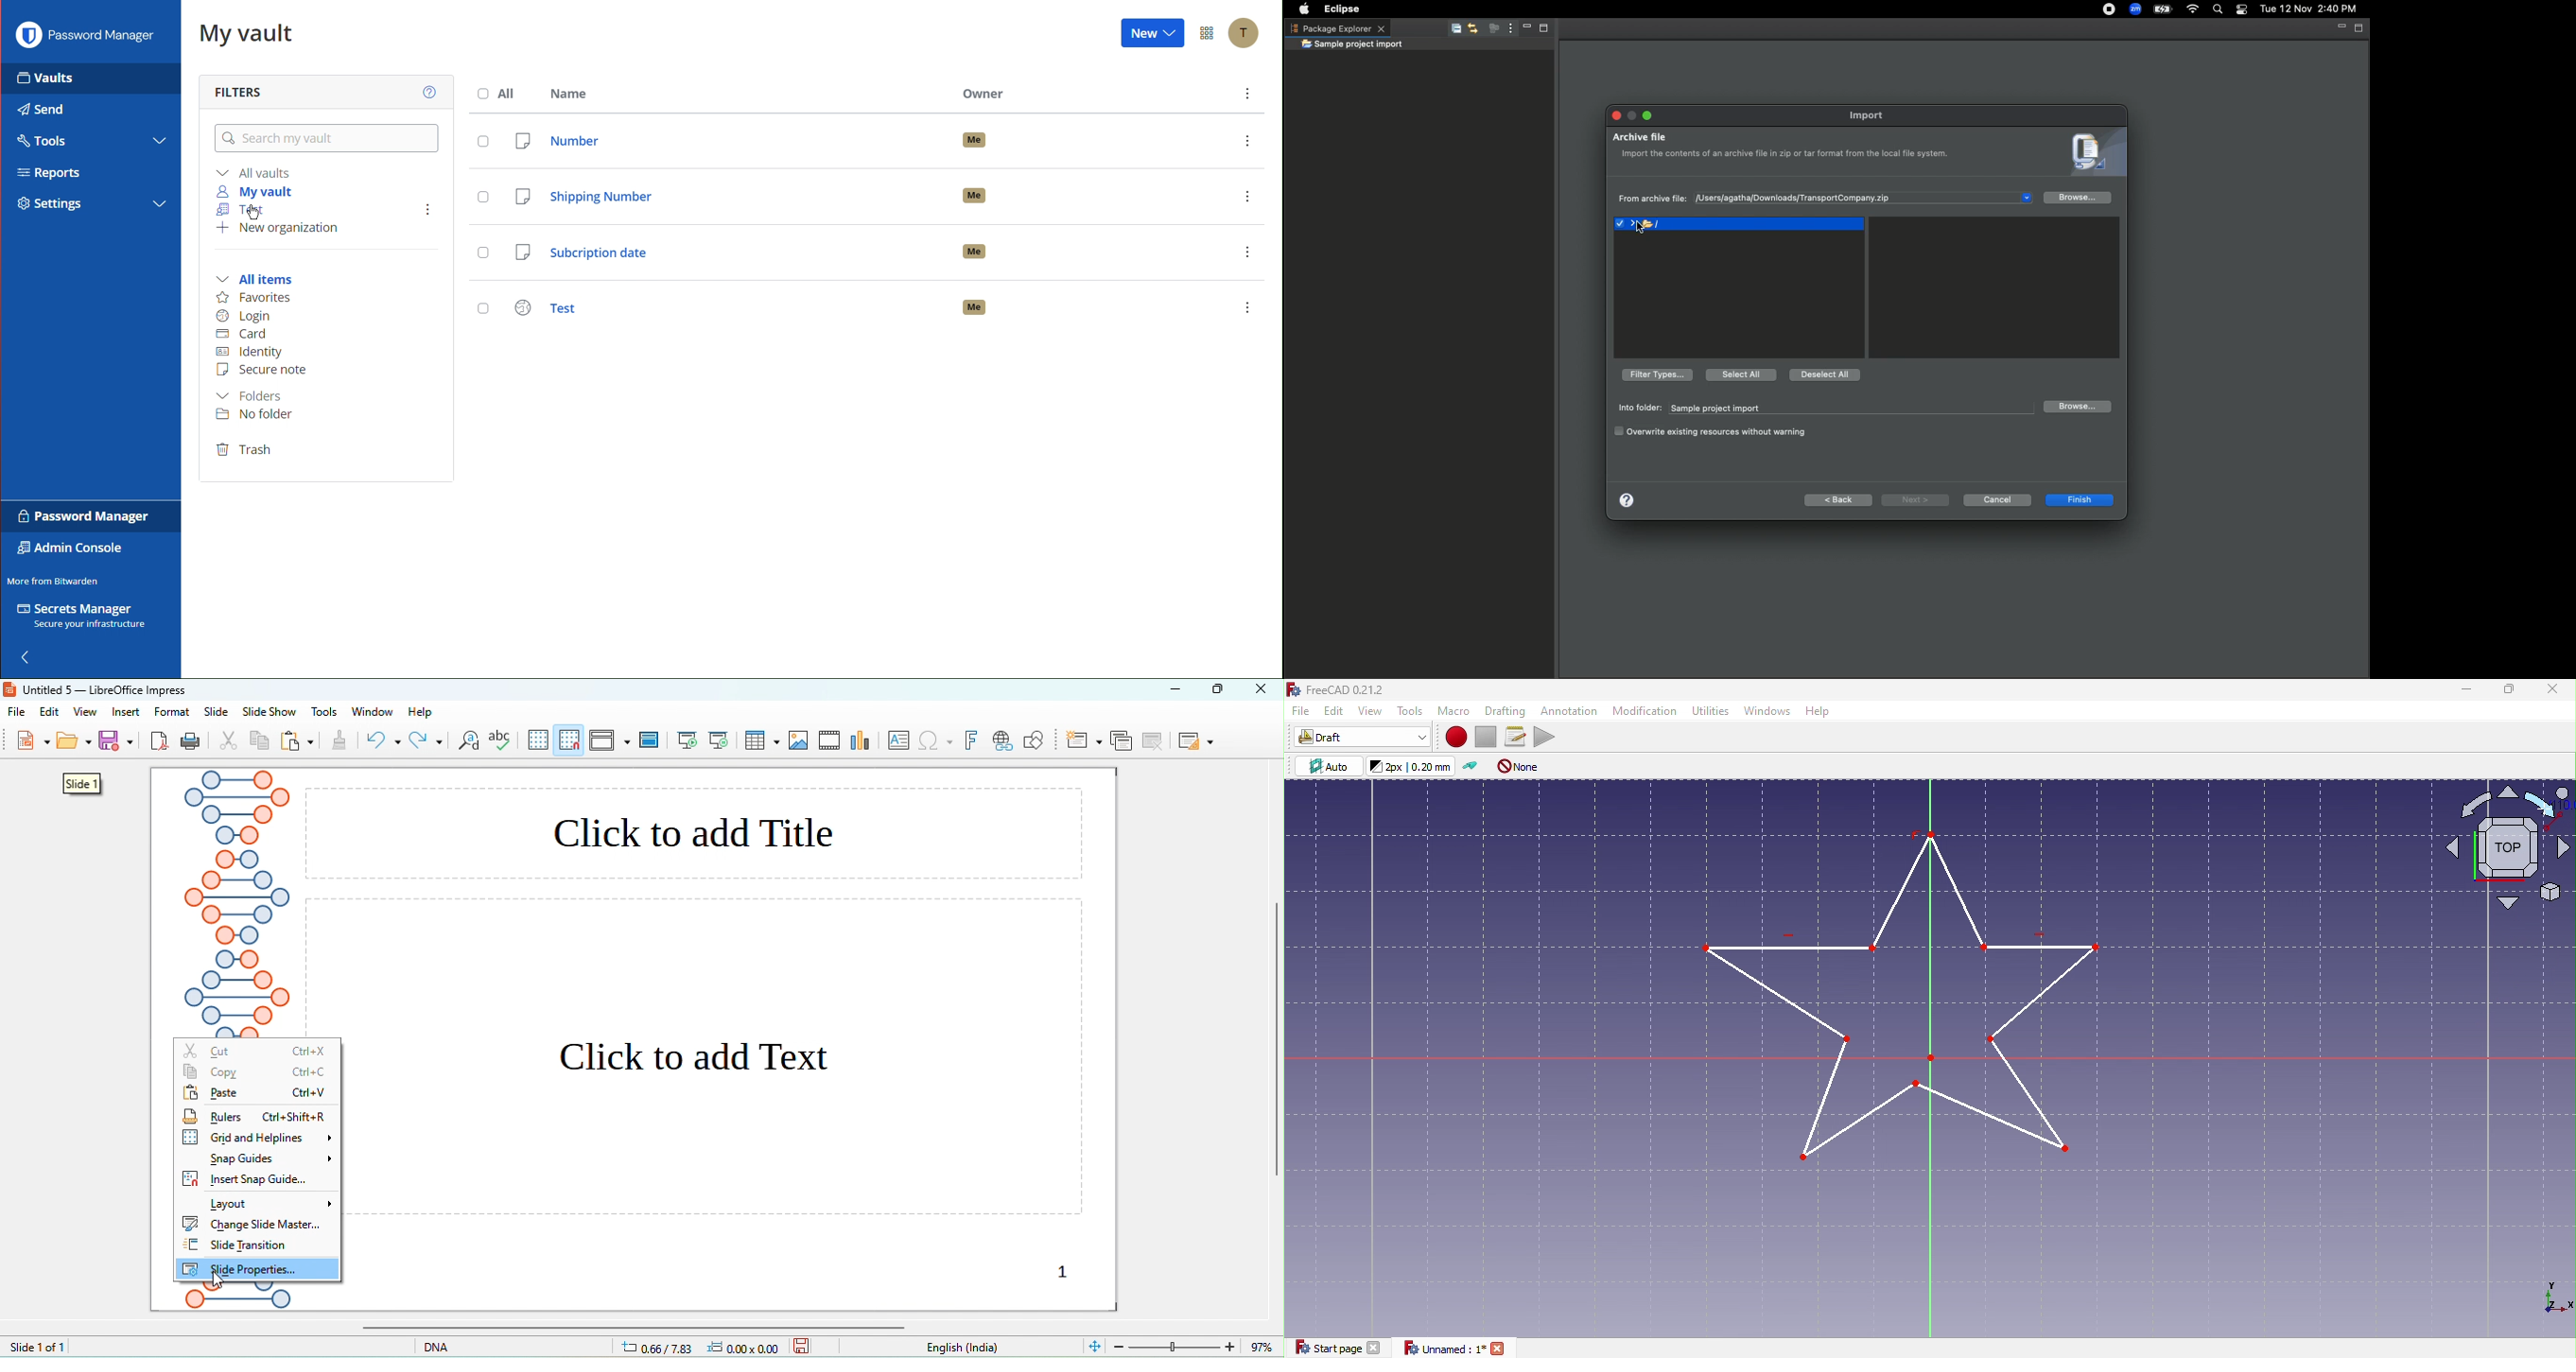 This screenshot has width=2576, height=1372. What do you see at coordinates (158, 202) in the screenshot?
I see `expand/collapse` at bounding box center [158, 202].